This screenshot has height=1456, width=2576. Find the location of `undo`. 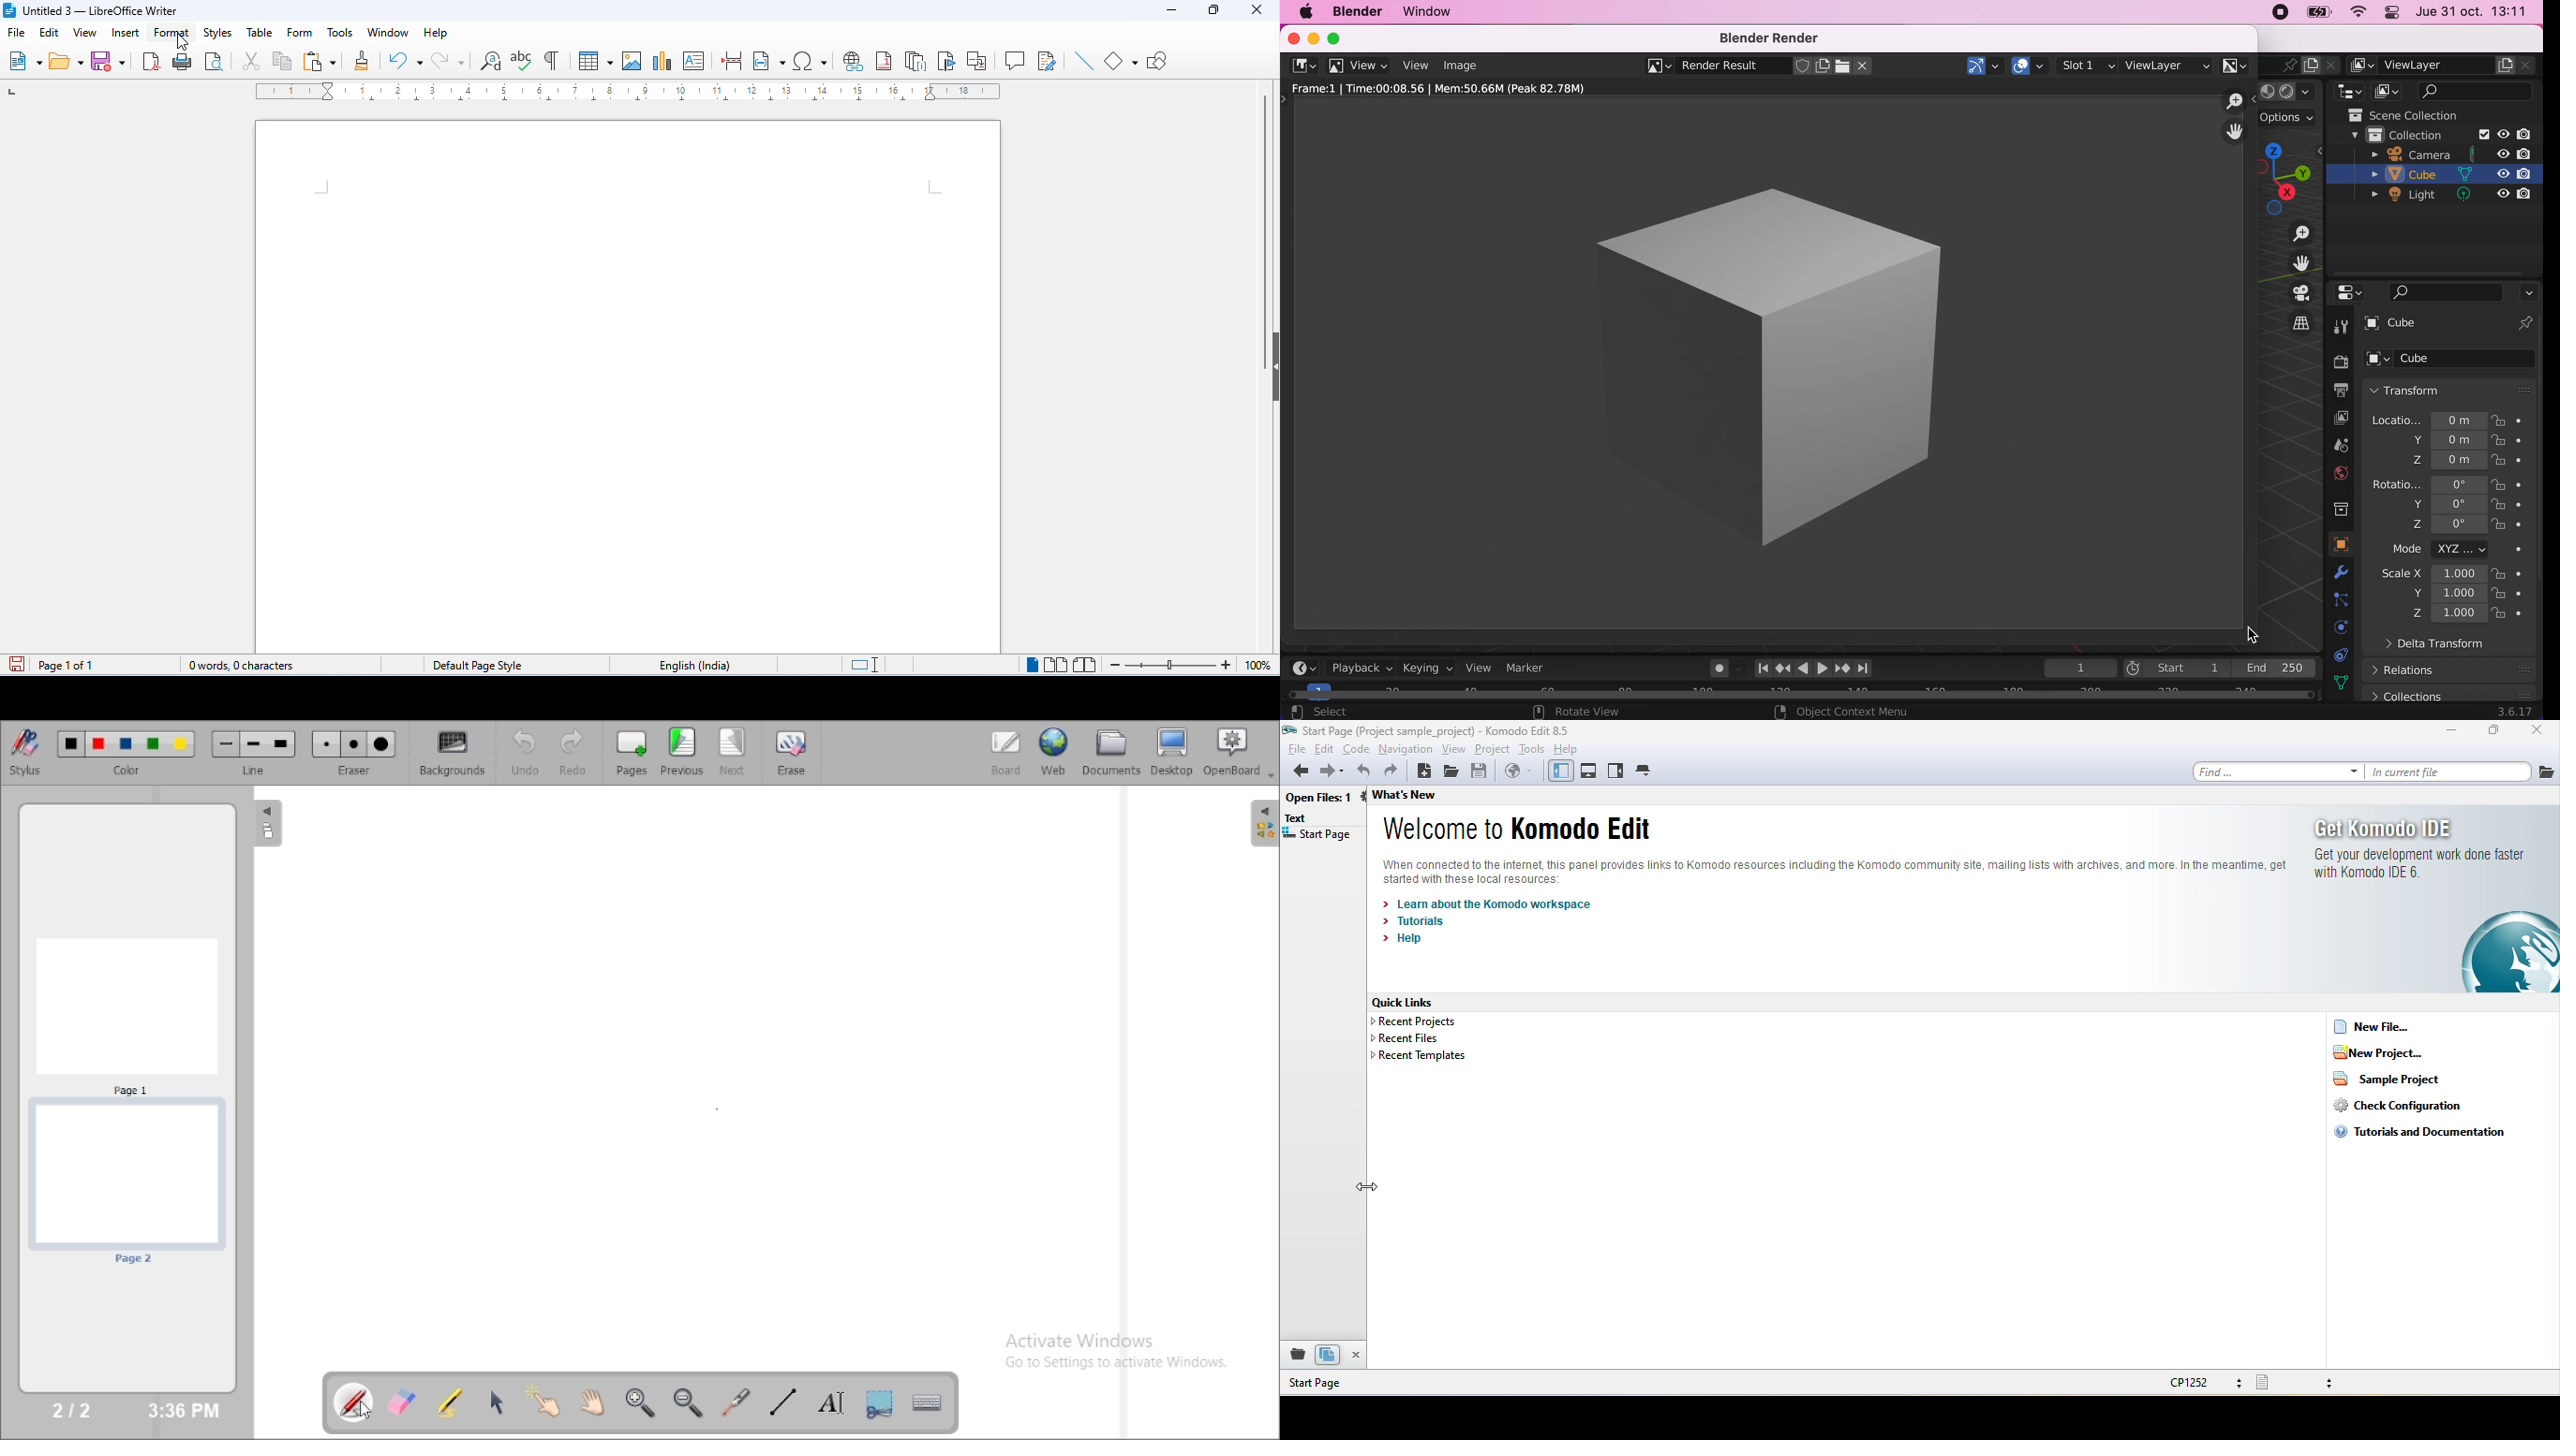

undo is located at coordinates (1362, 772).